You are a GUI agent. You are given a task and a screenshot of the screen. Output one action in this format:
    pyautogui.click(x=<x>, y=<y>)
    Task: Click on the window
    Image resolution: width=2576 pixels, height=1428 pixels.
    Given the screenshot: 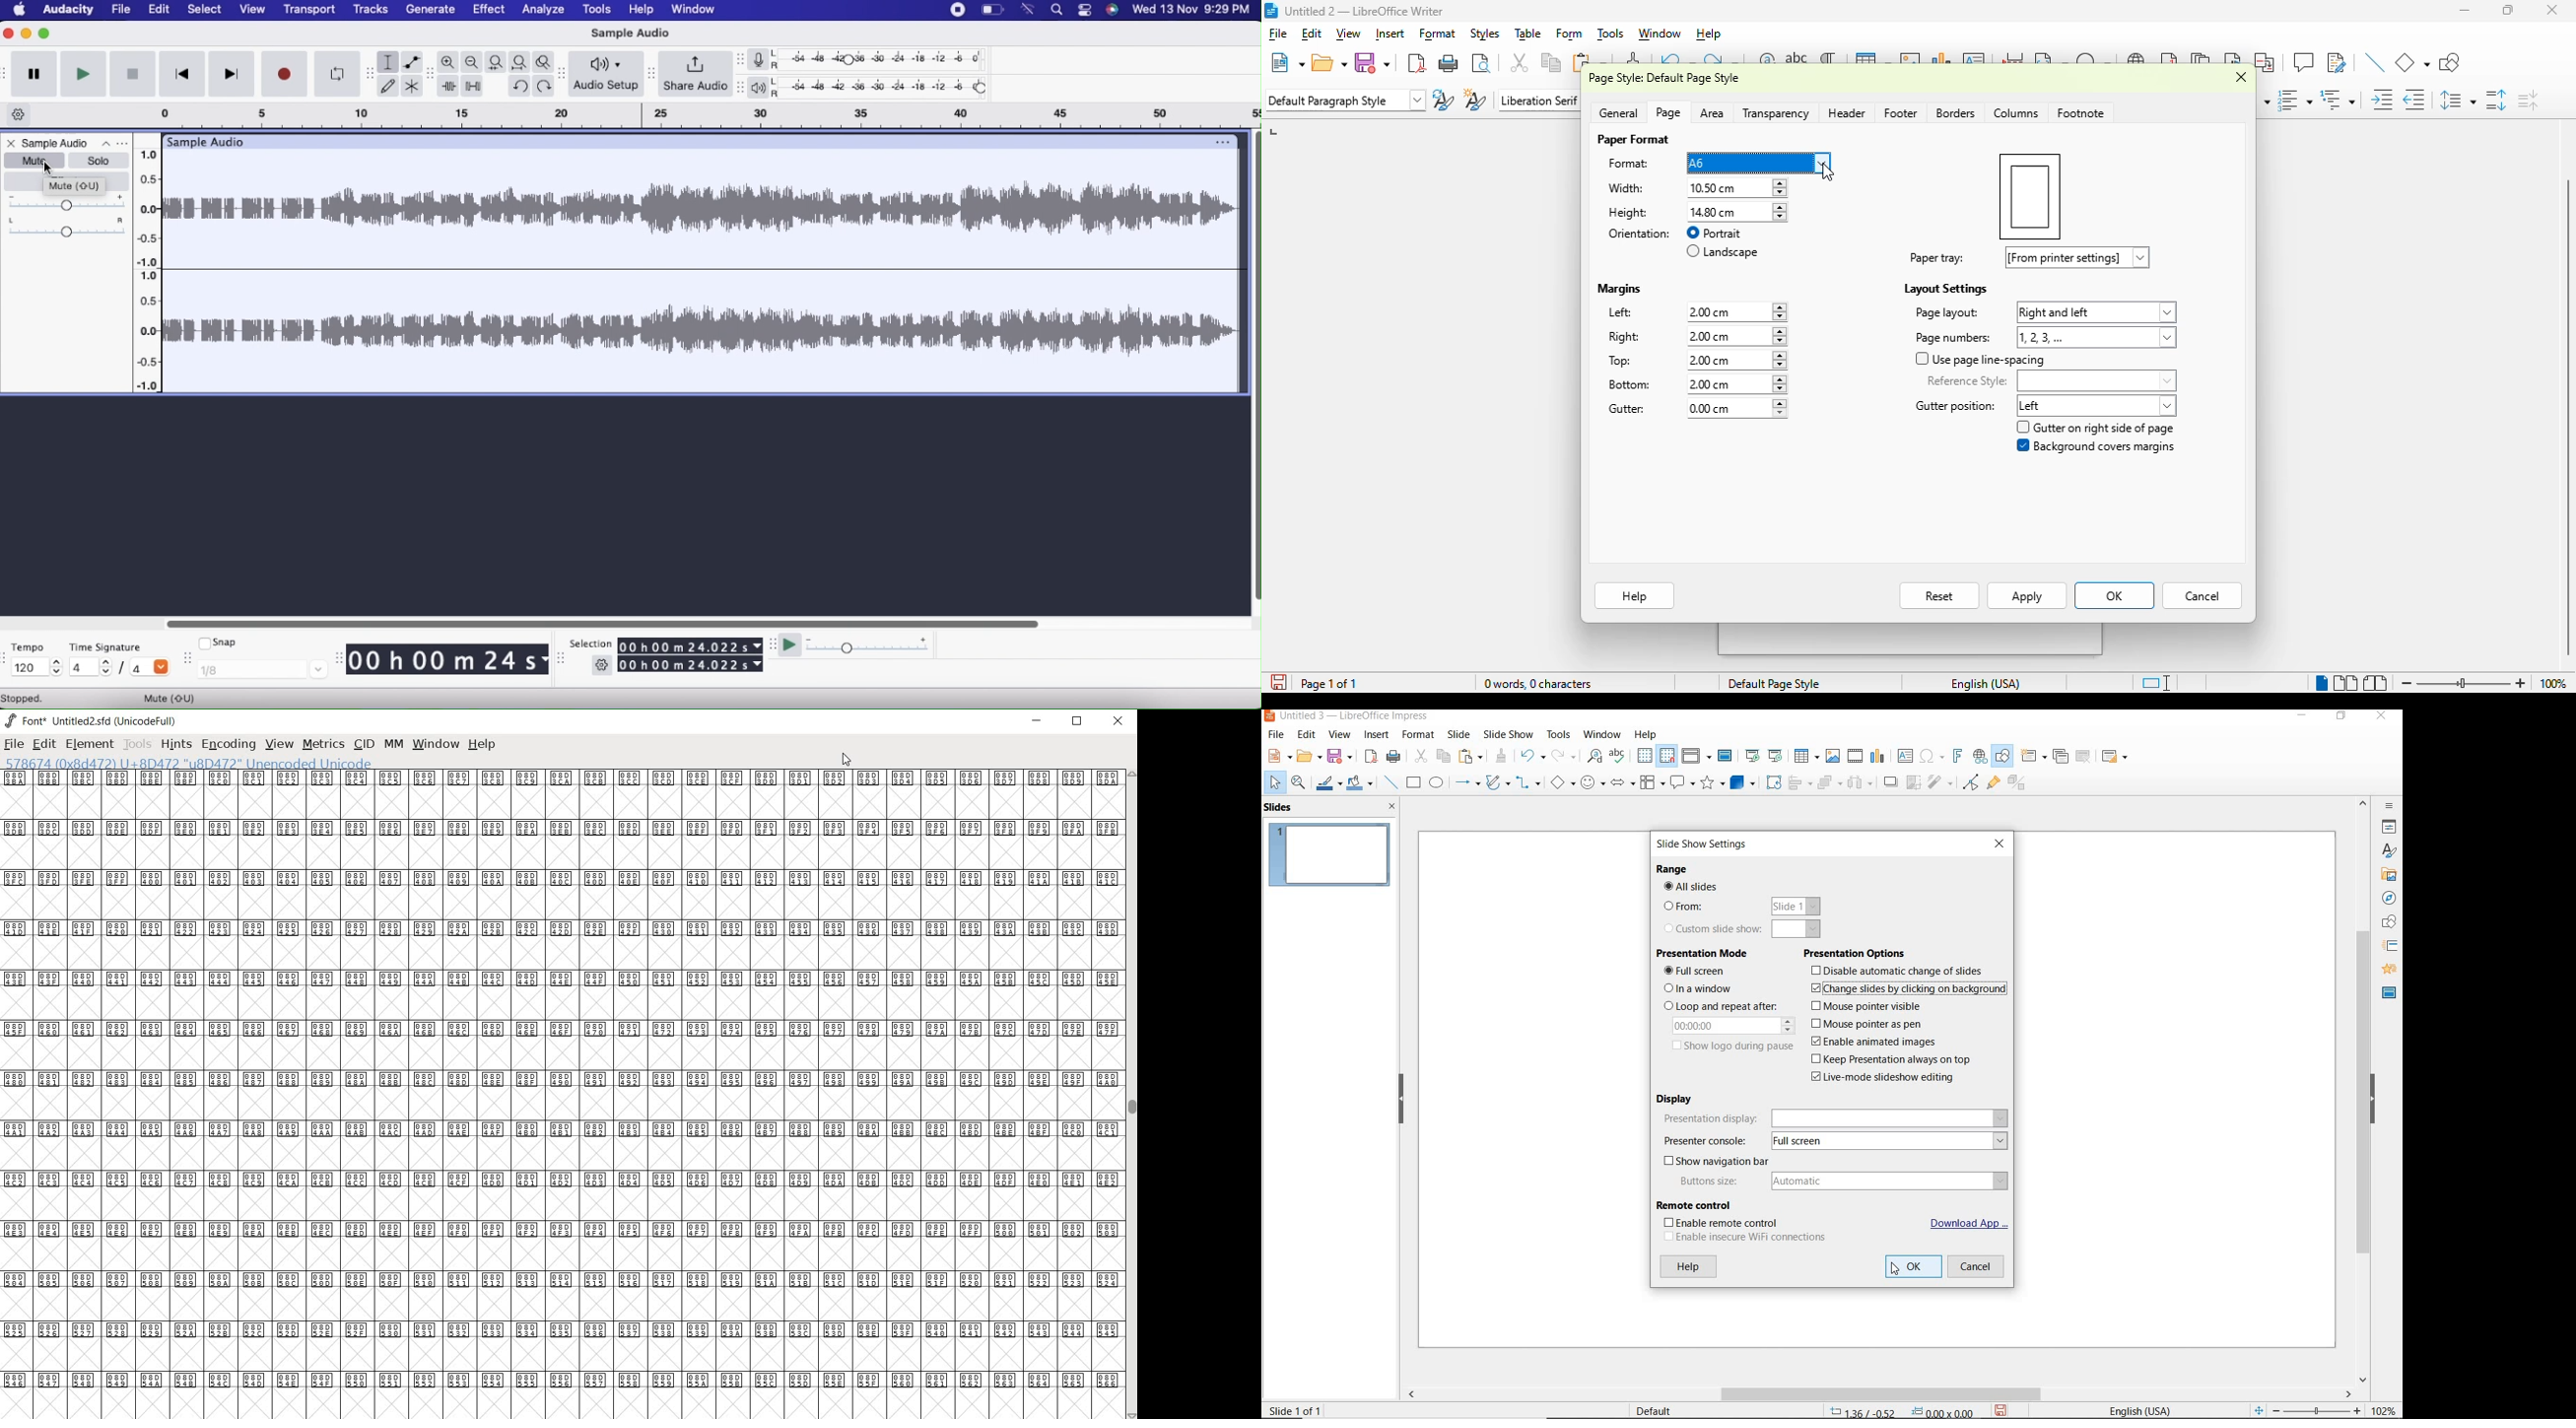 What is the action you would take?
    pyautogui.click(x=1660, y=33)
    